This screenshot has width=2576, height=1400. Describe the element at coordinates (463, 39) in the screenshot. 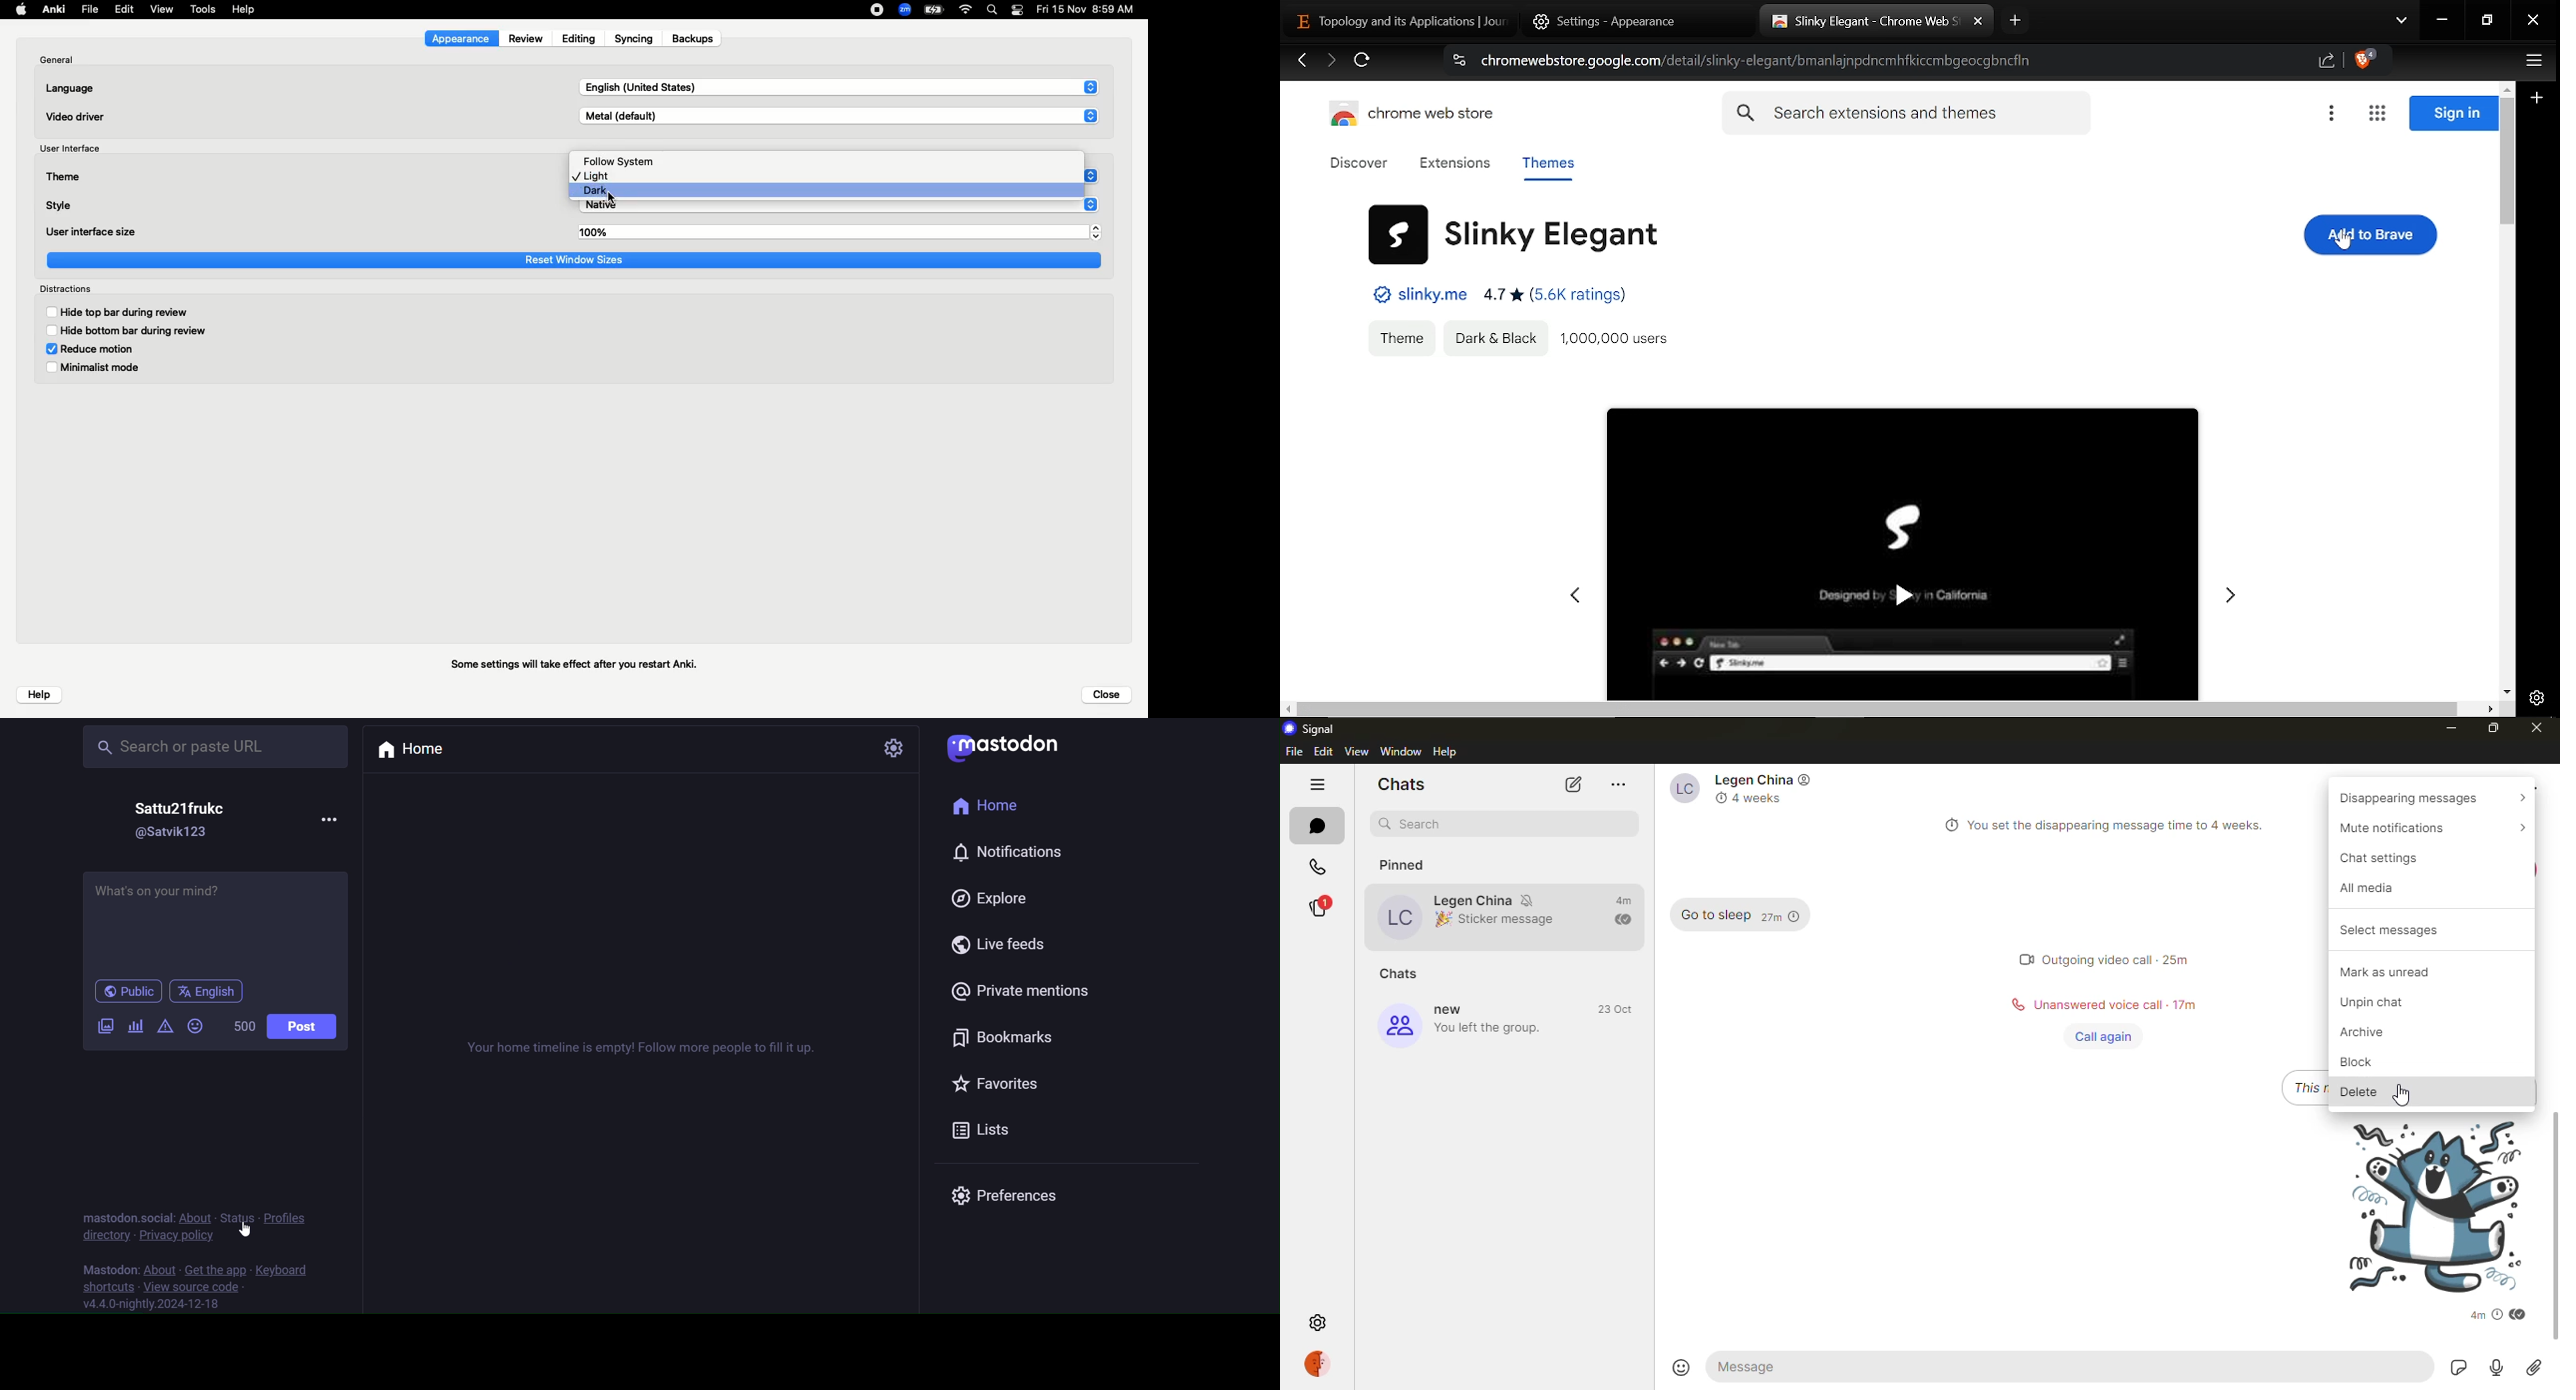

I see `Appearance` at that location.